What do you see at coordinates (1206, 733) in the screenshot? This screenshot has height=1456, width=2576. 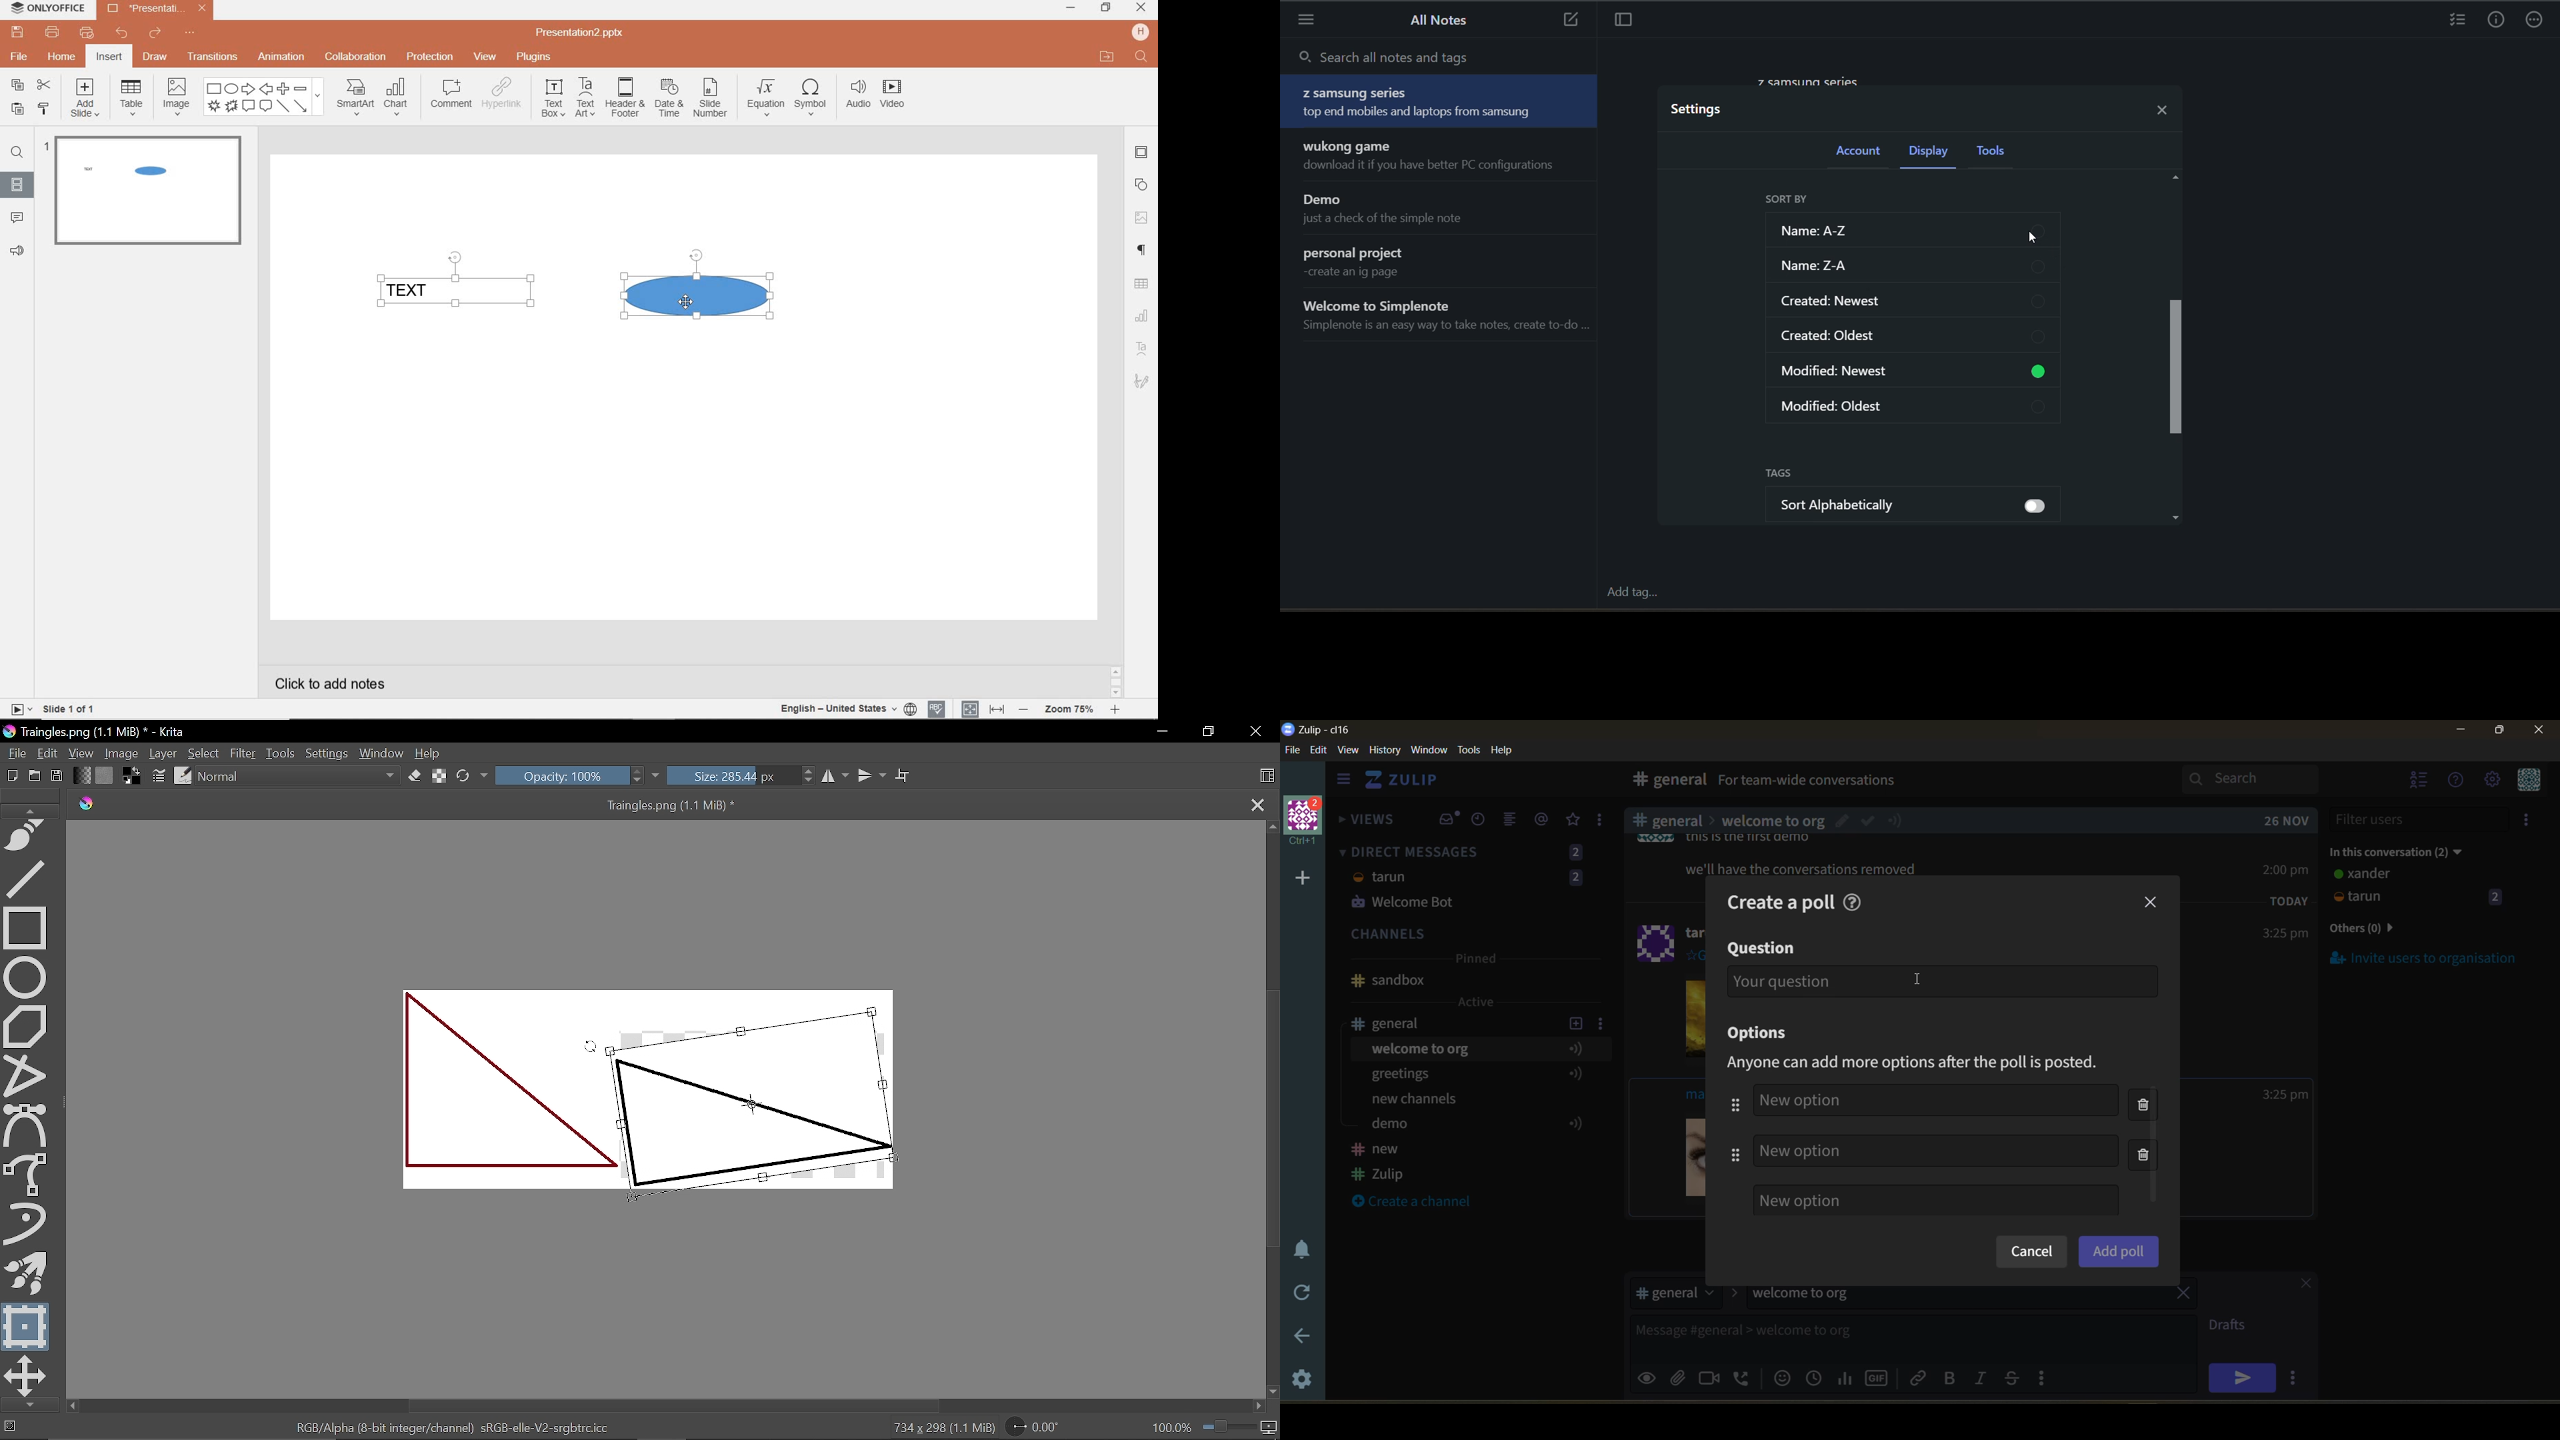 I see `Restore down` at bounding box center [1206, 733].